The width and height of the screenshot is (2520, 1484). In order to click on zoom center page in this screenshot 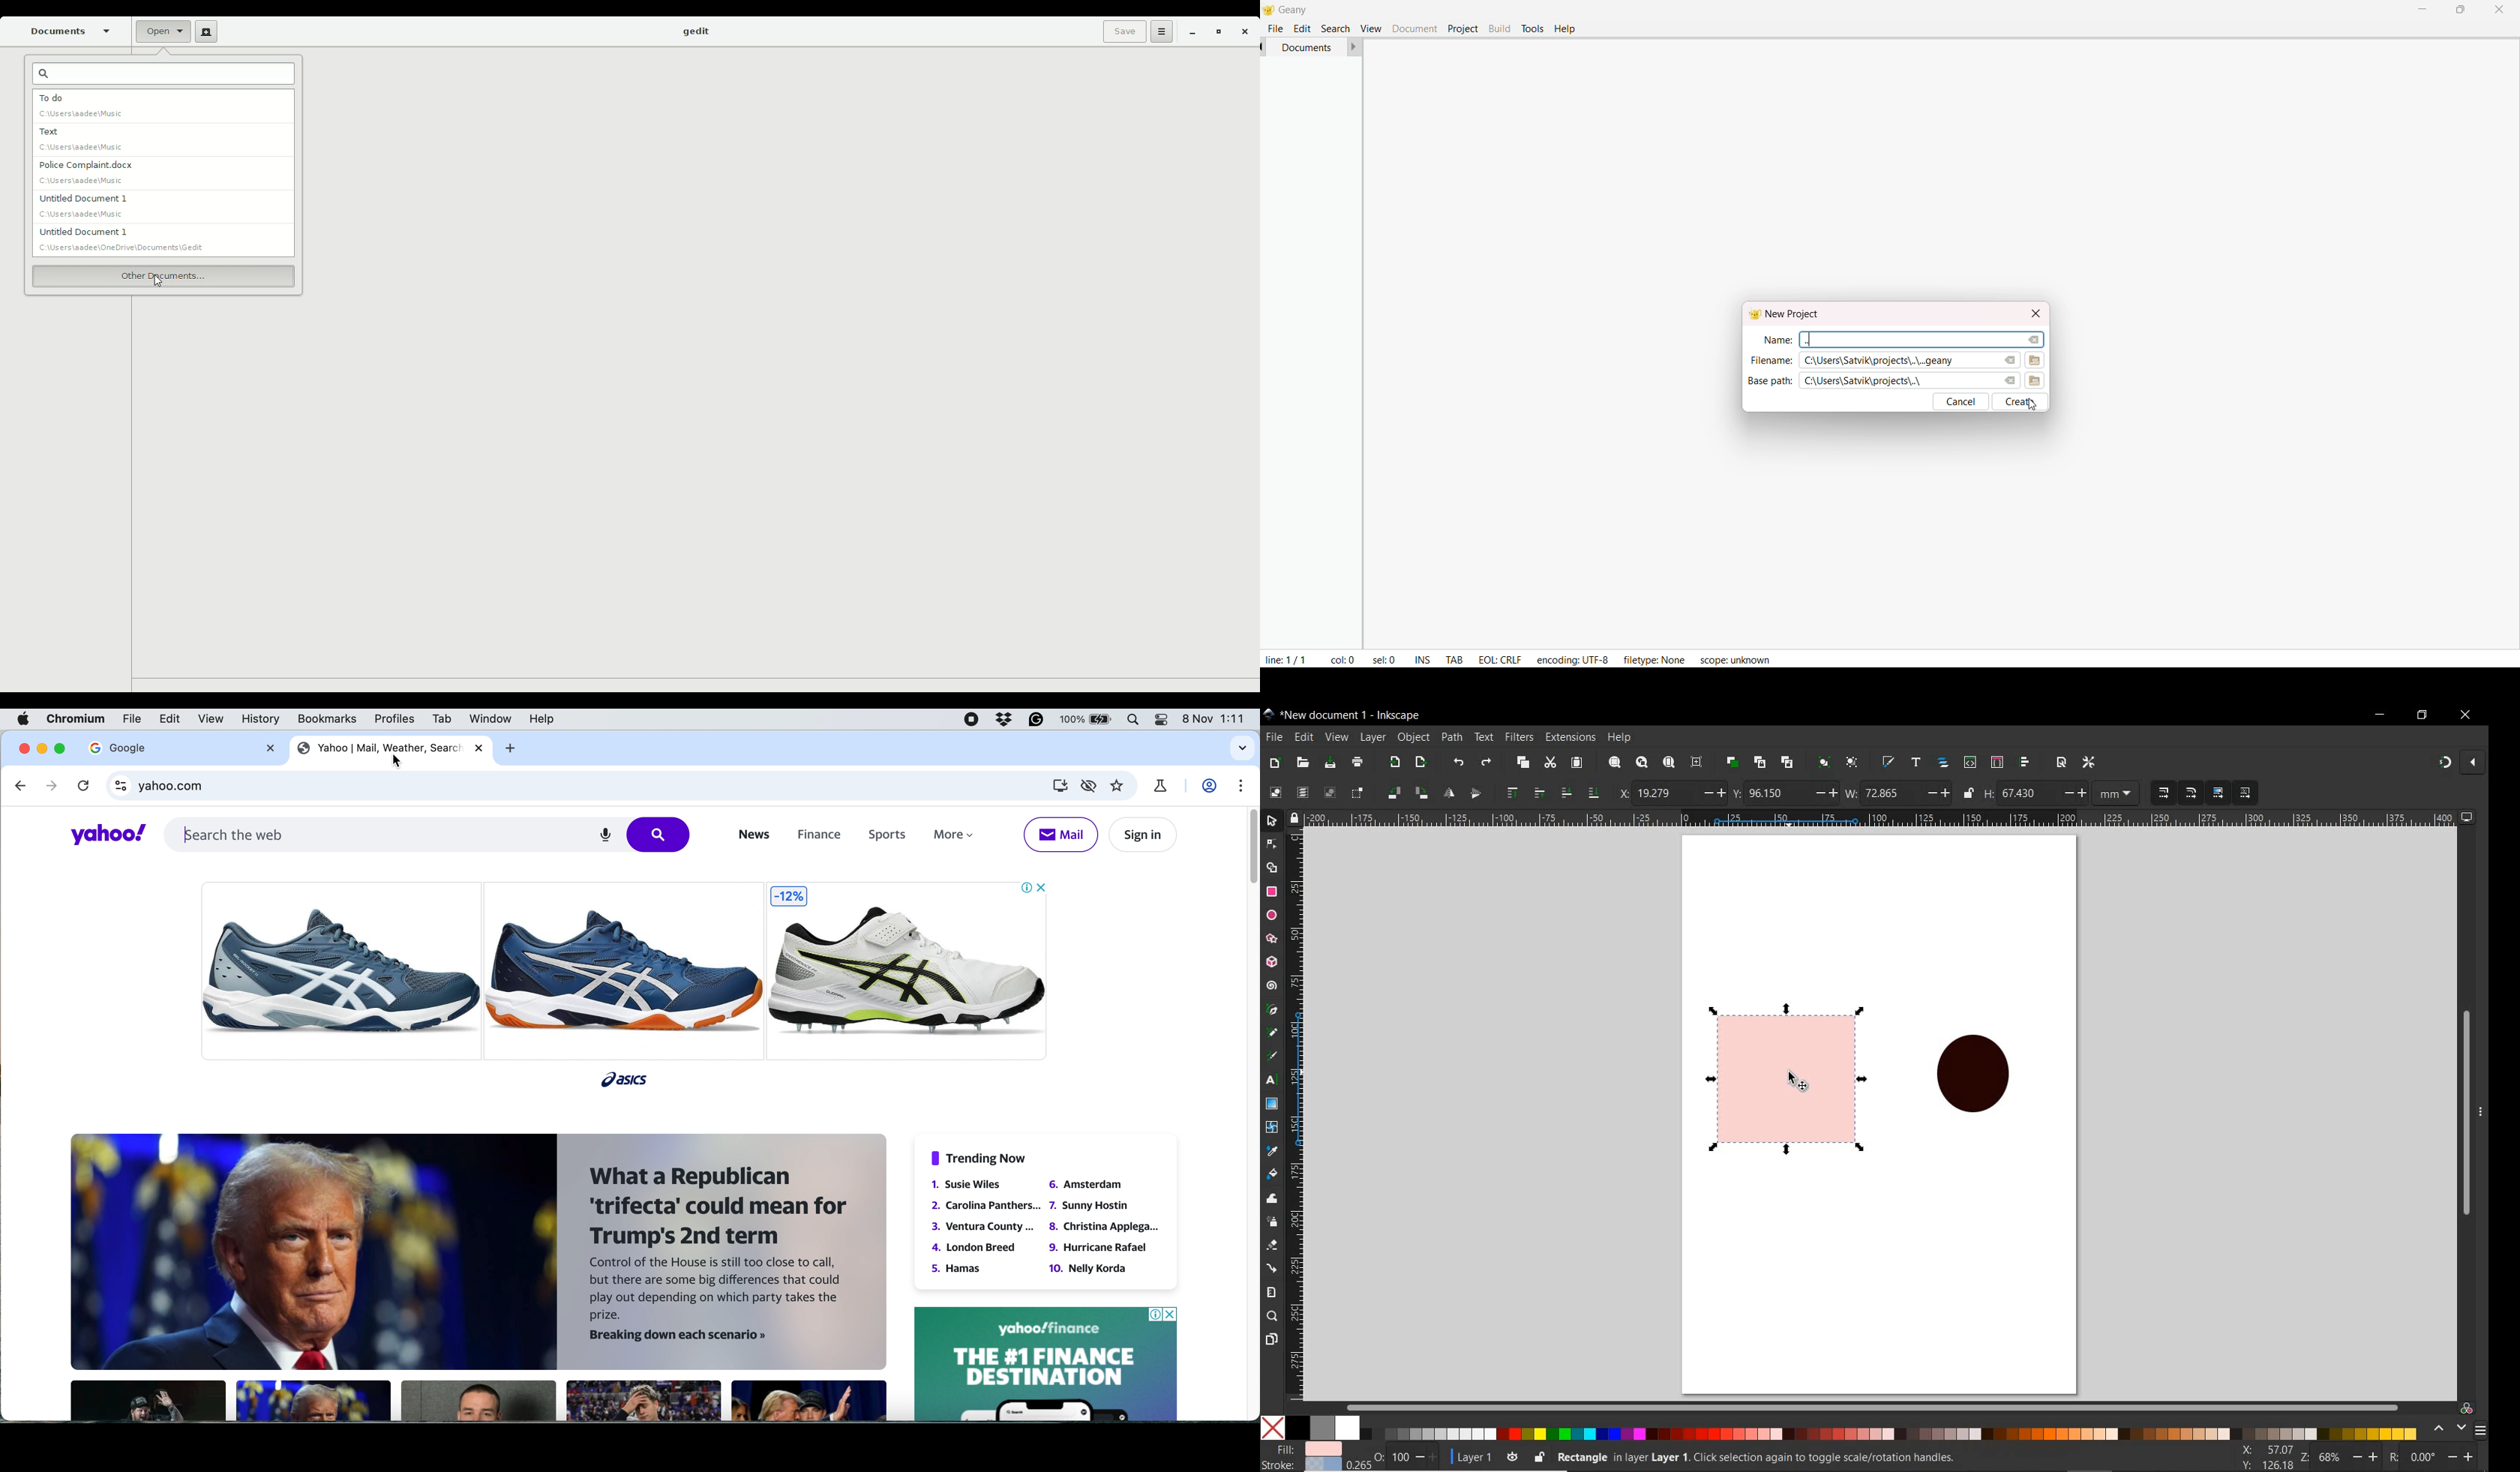, I will do `click(1697, 762)`.